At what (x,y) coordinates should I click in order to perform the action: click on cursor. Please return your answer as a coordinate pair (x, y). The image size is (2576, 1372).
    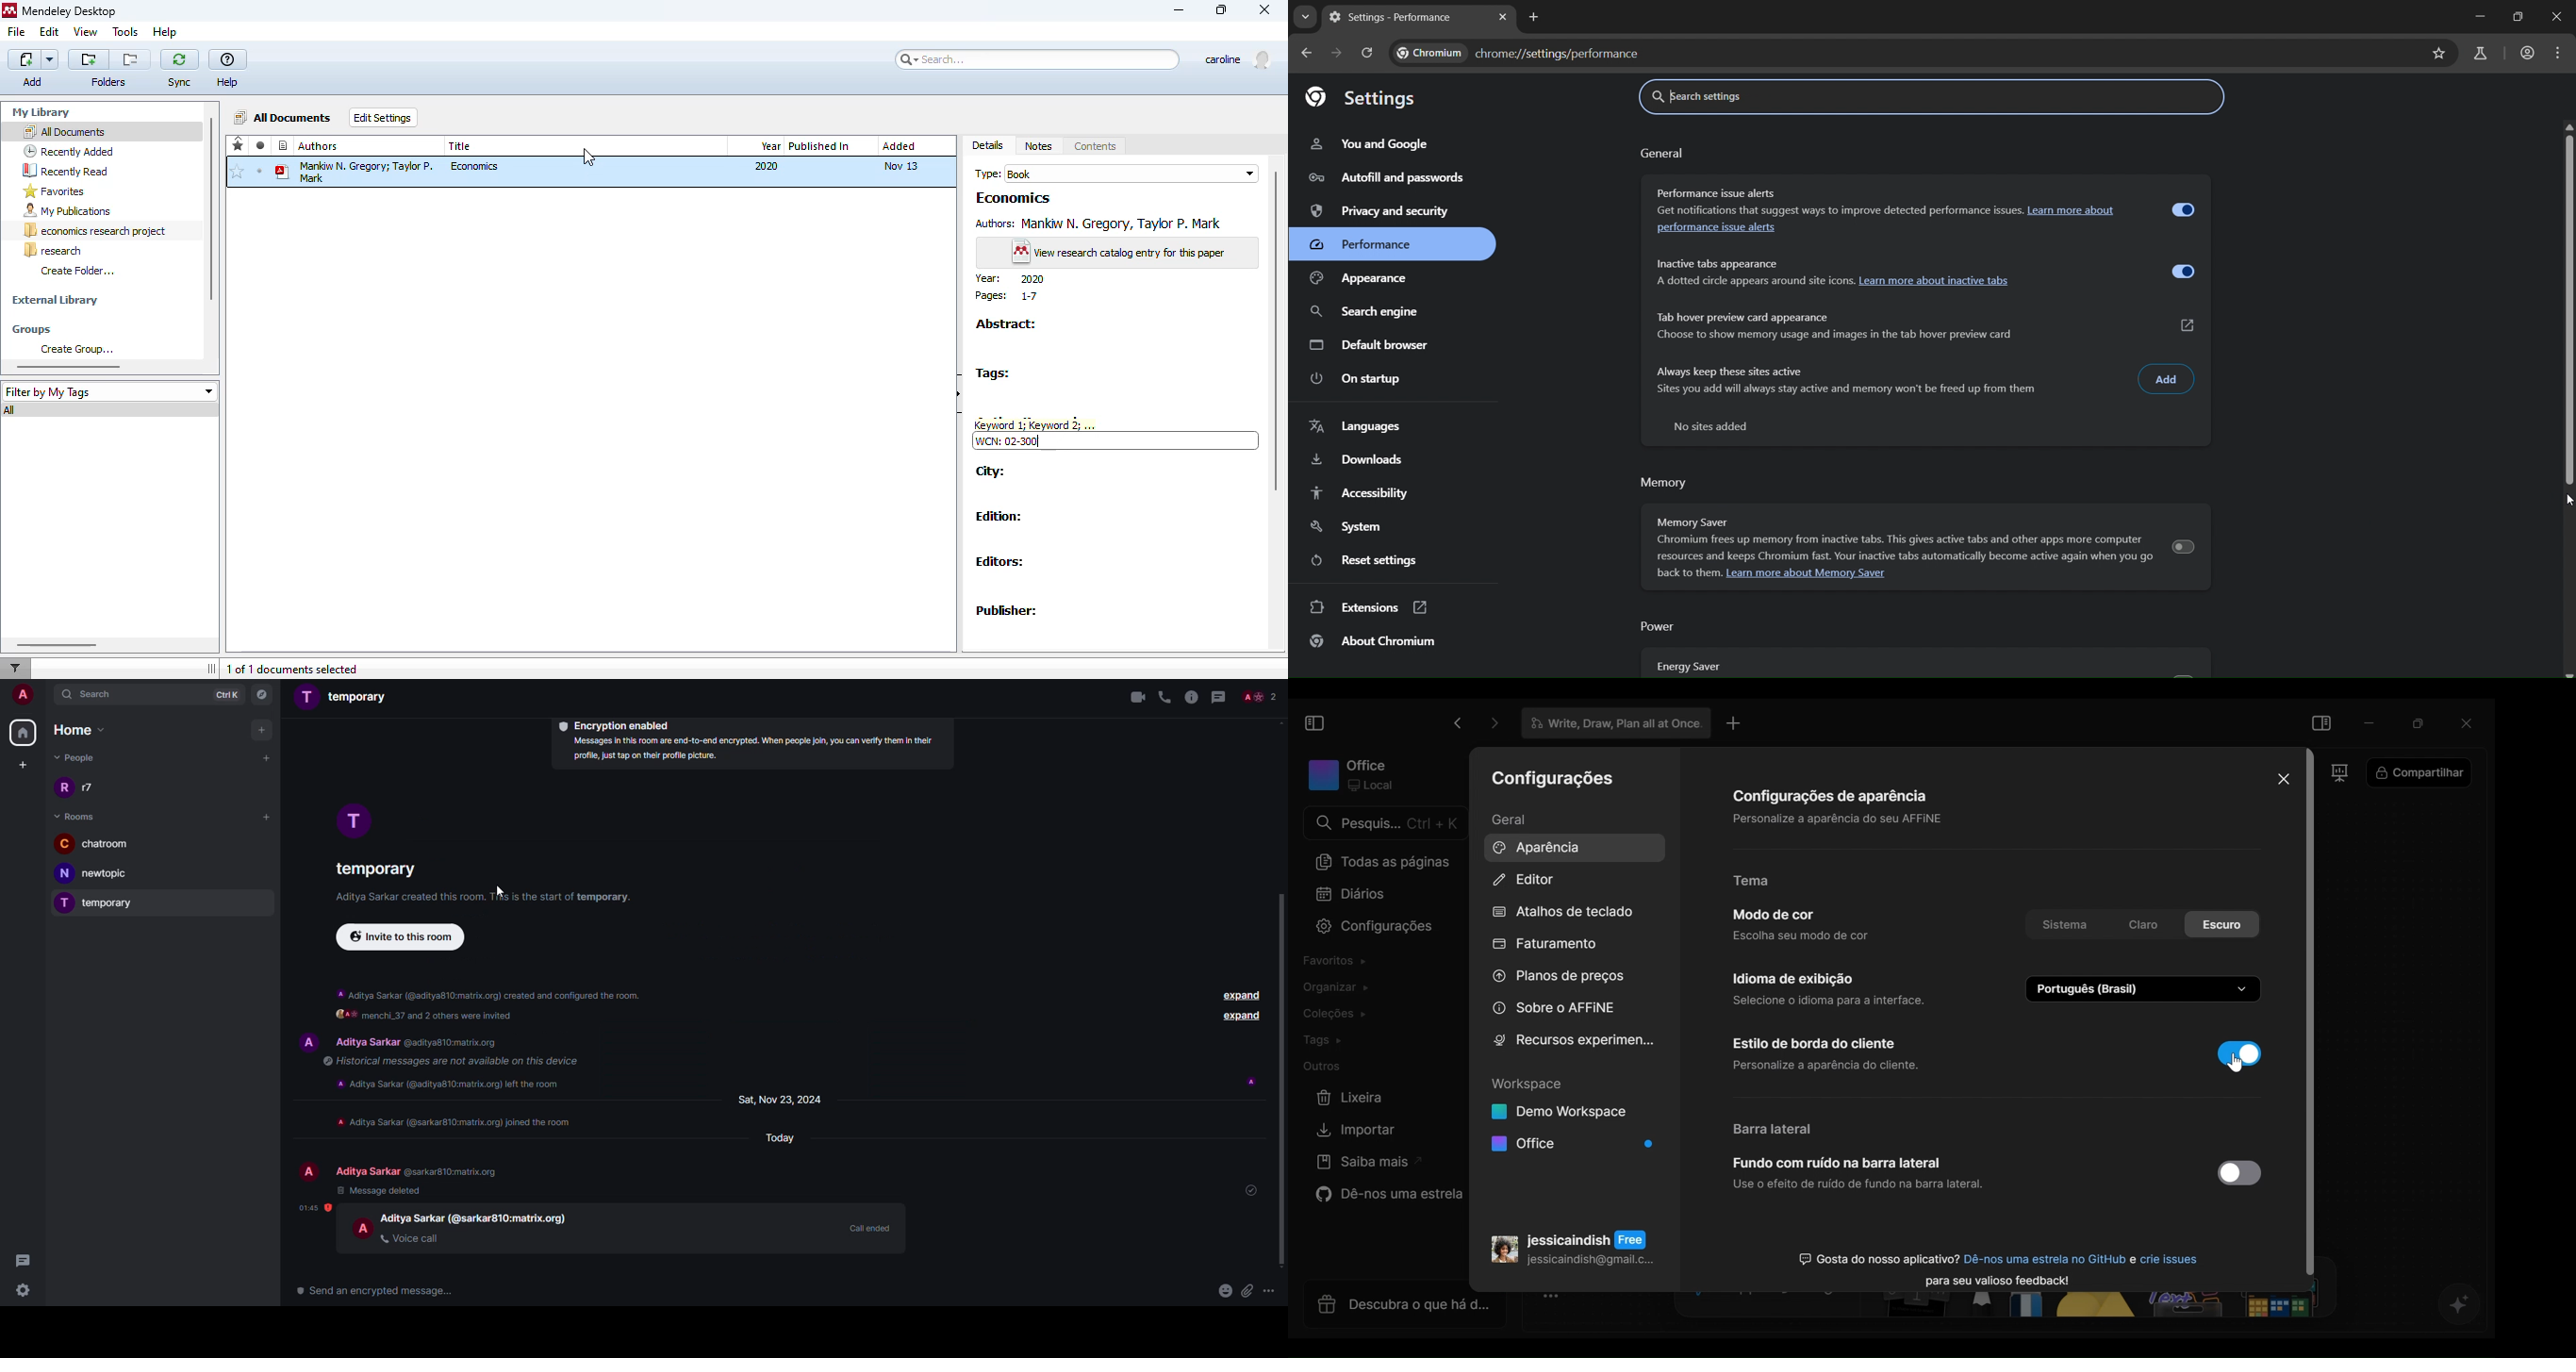
    Looking at the image, I should click on (501, 895).